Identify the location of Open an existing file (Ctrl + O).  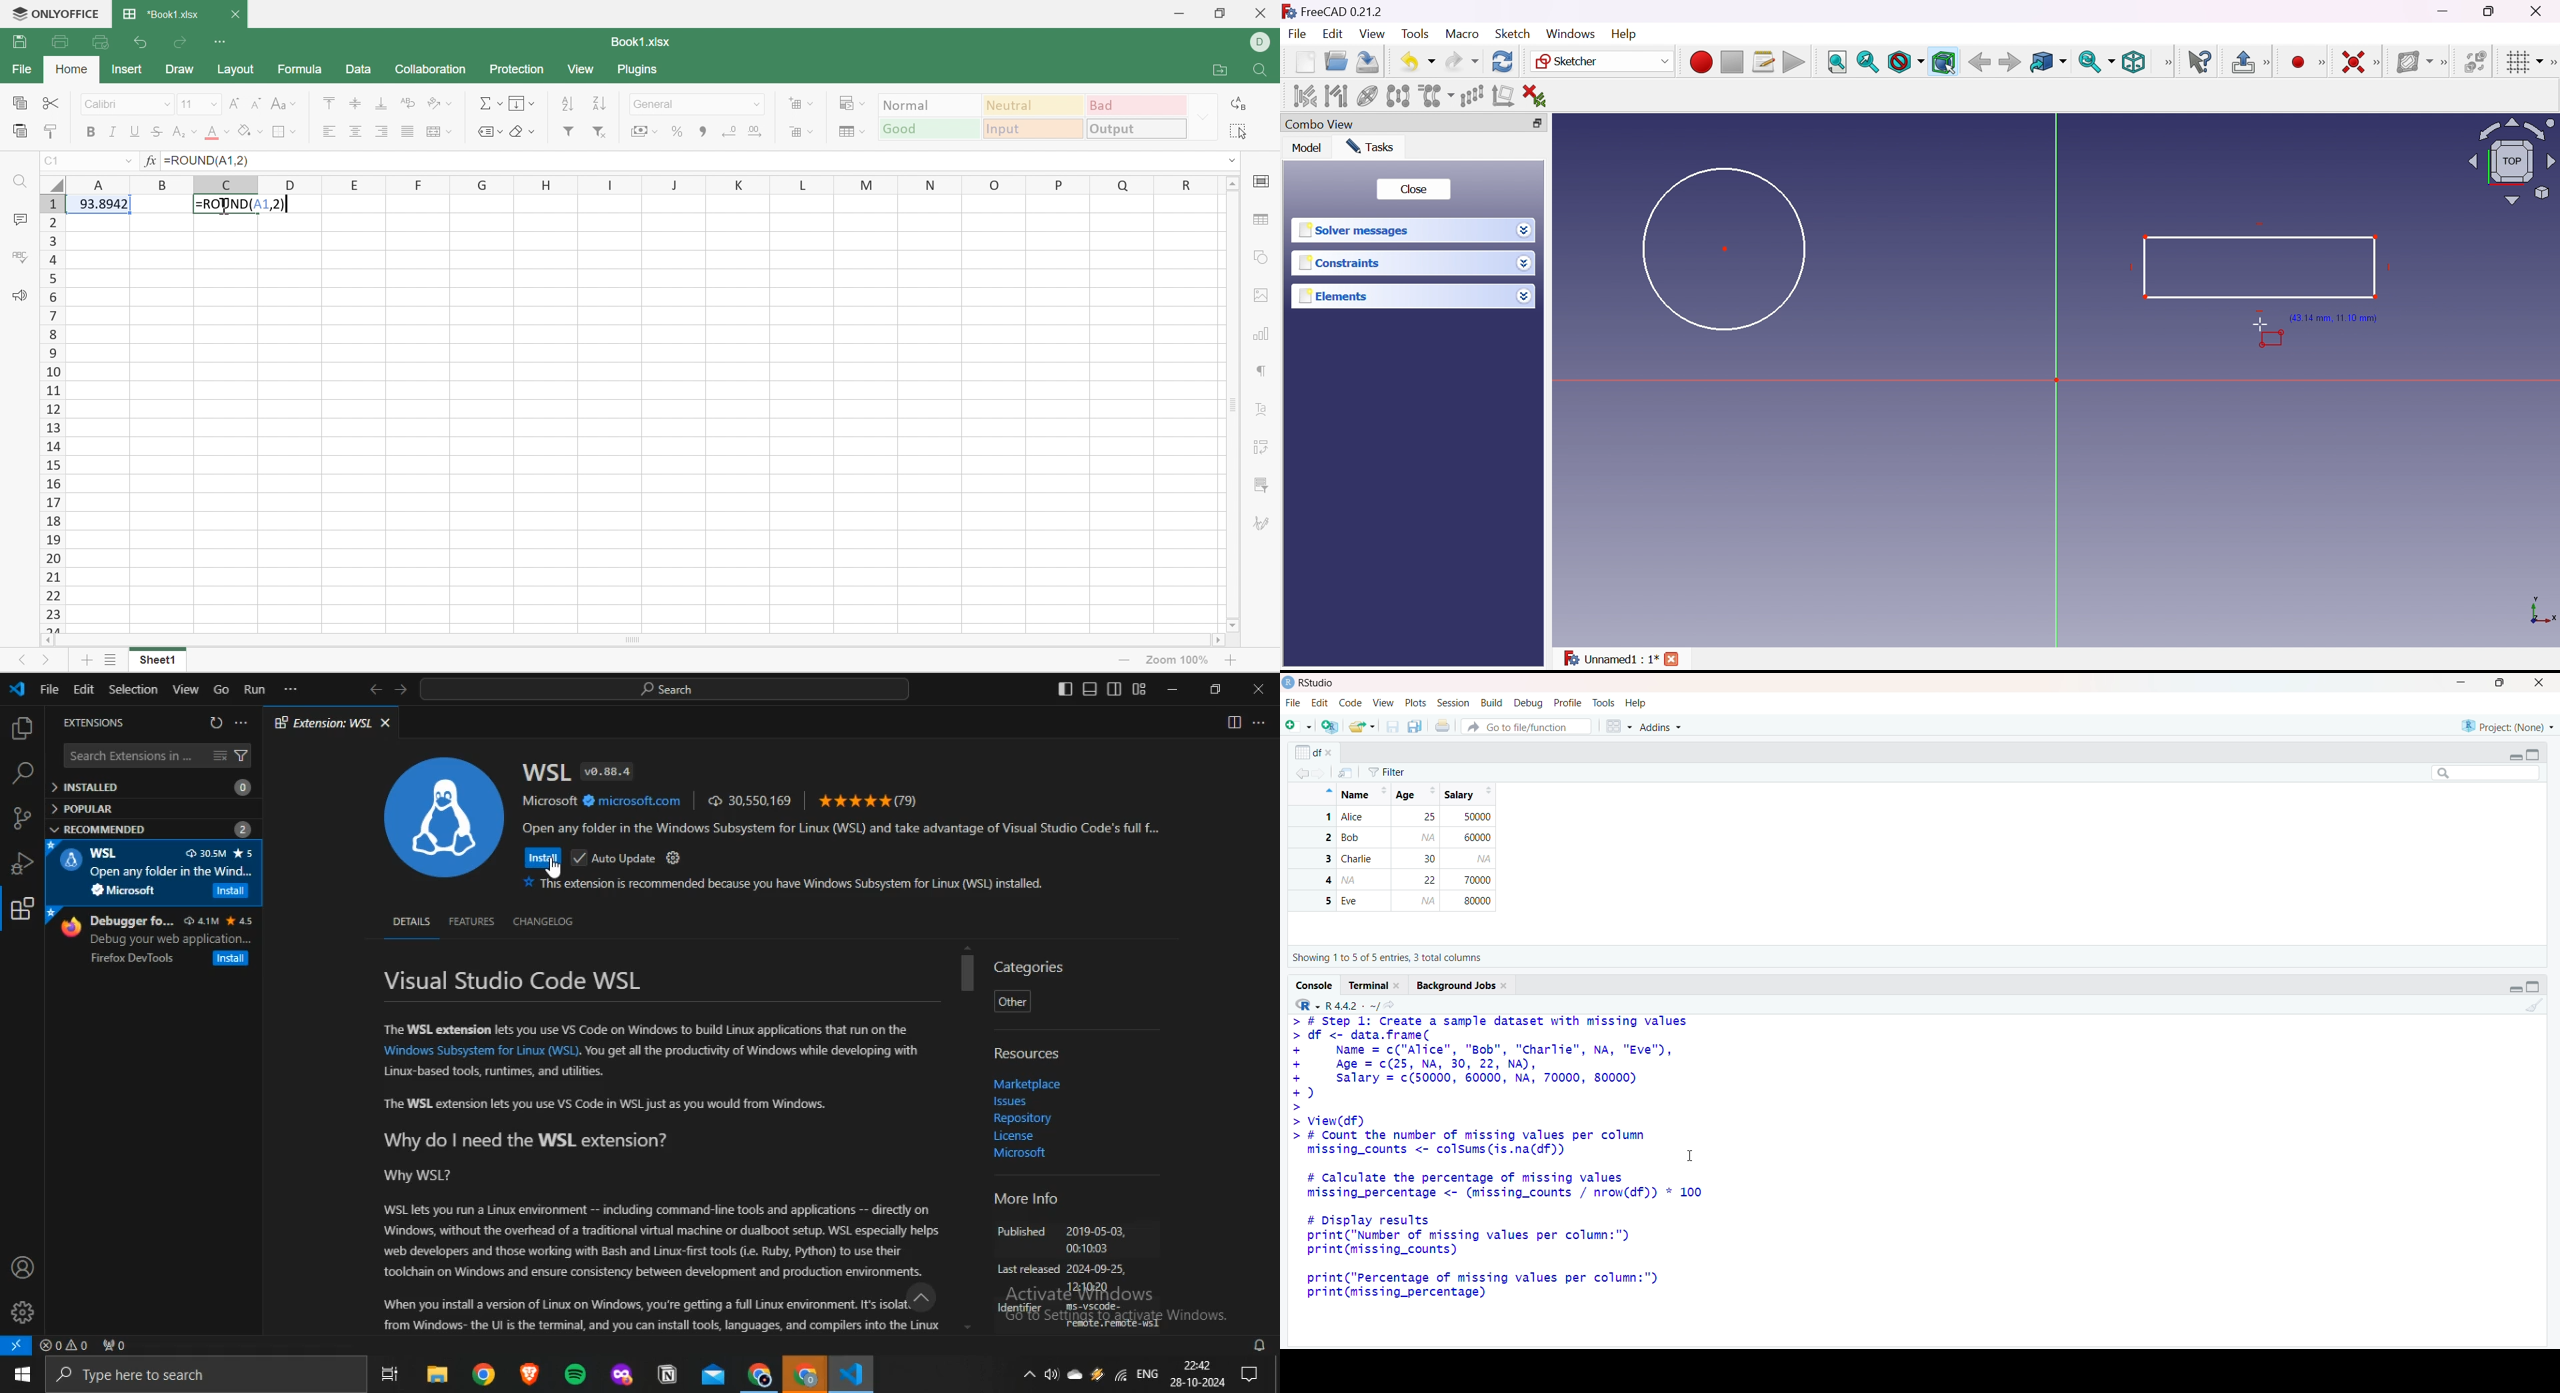
(1360, 726).